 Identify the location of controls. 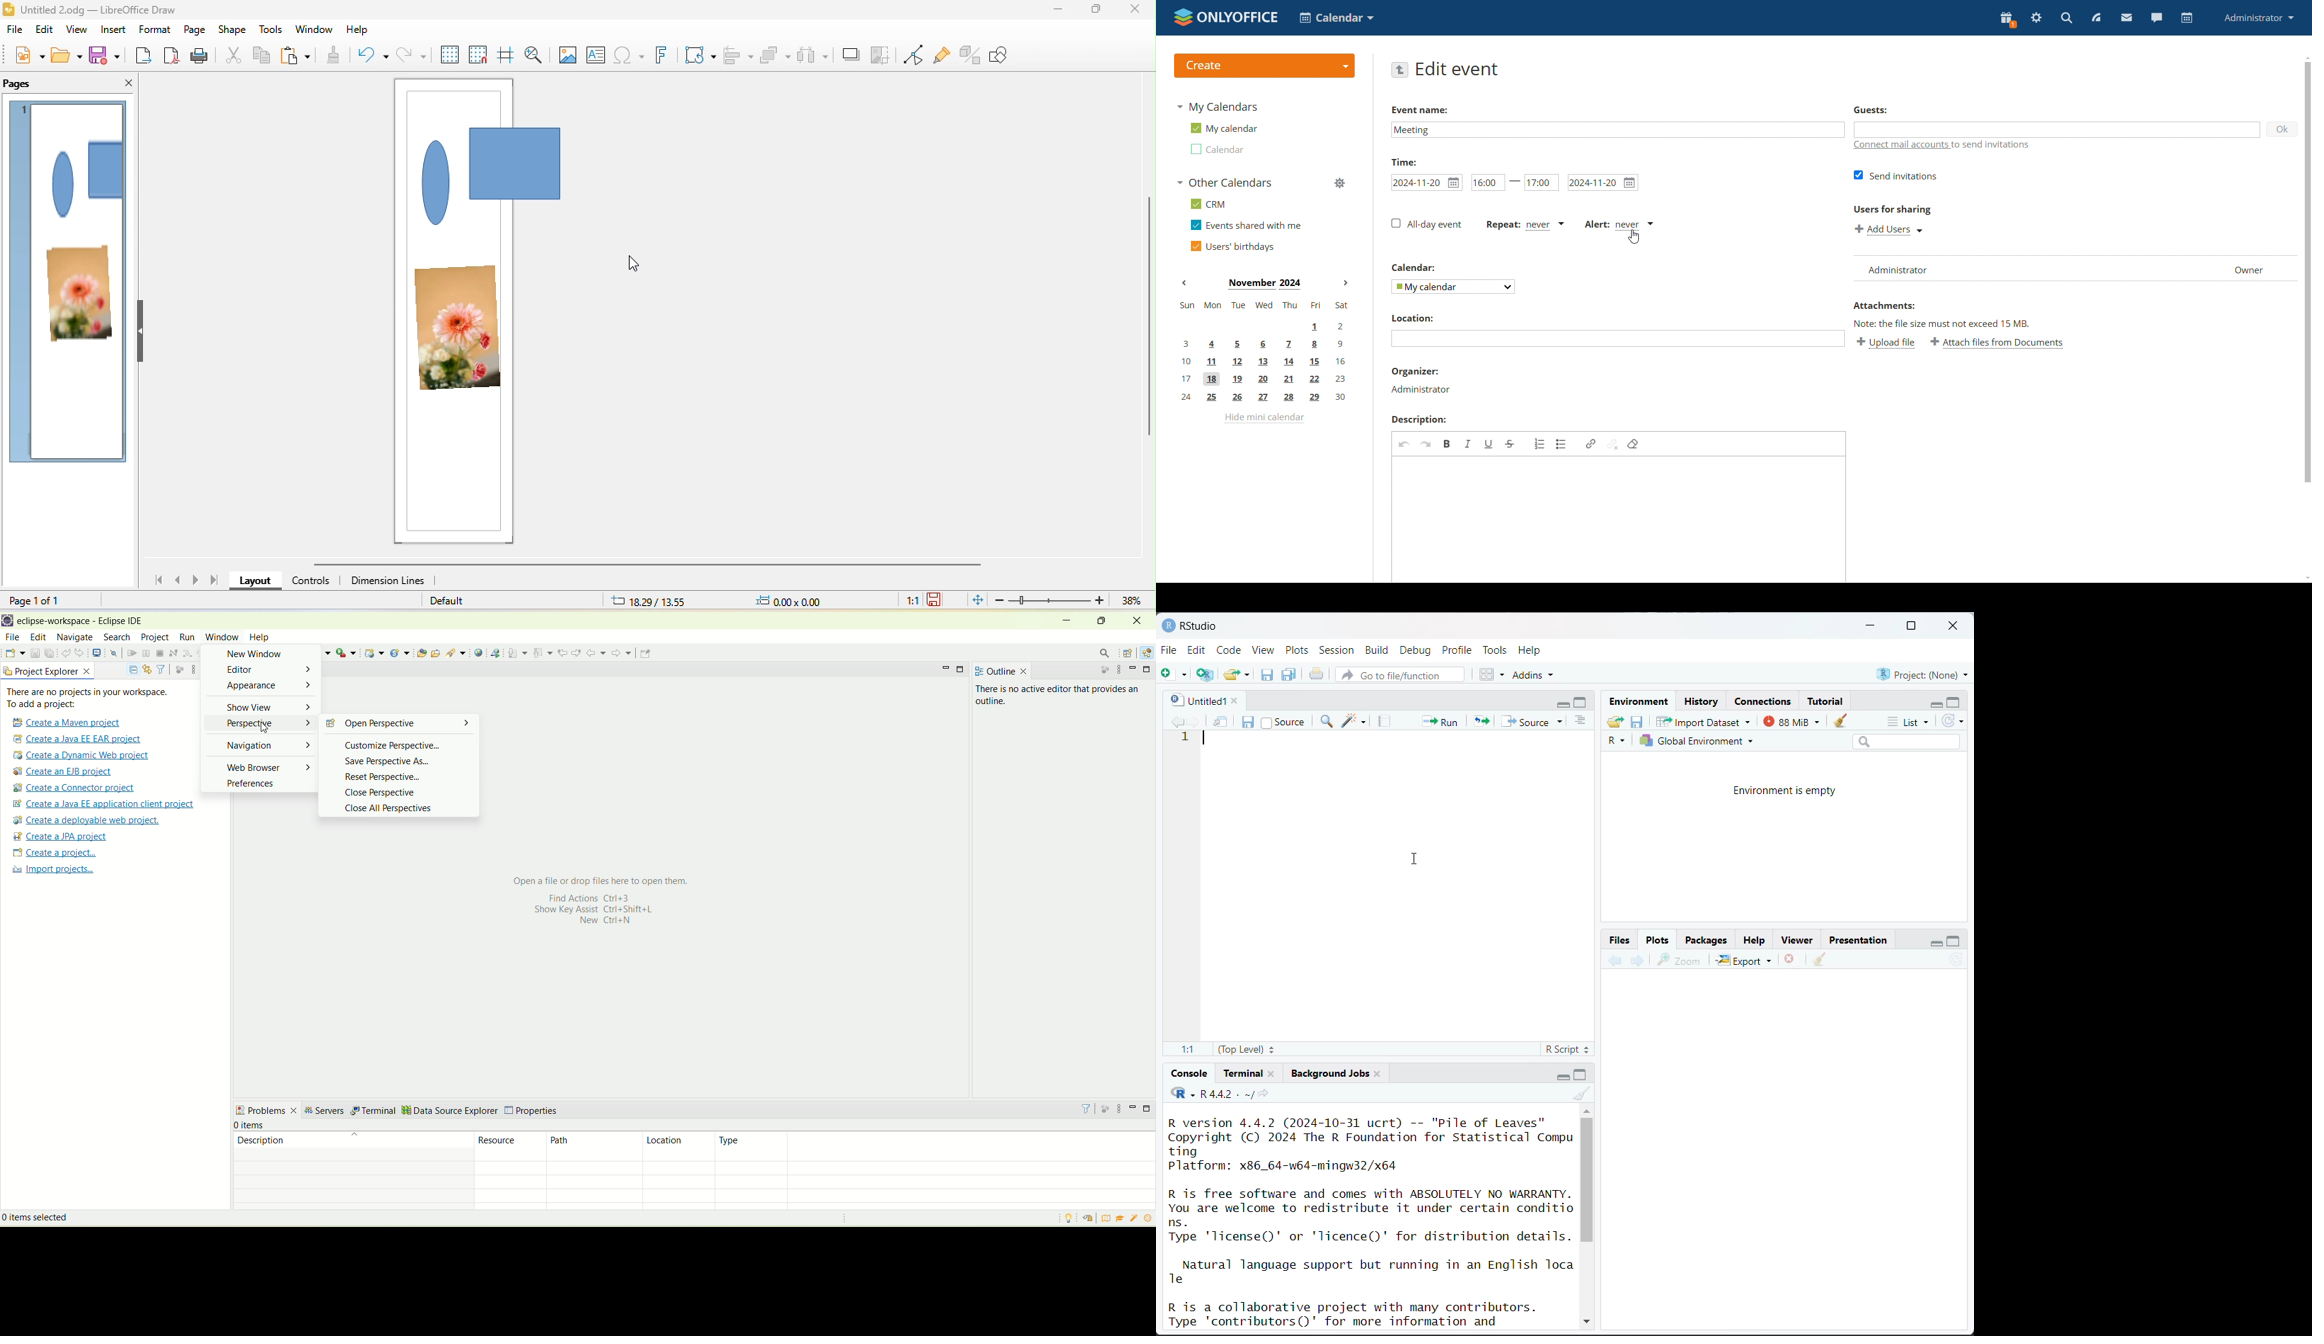
(307, 586).